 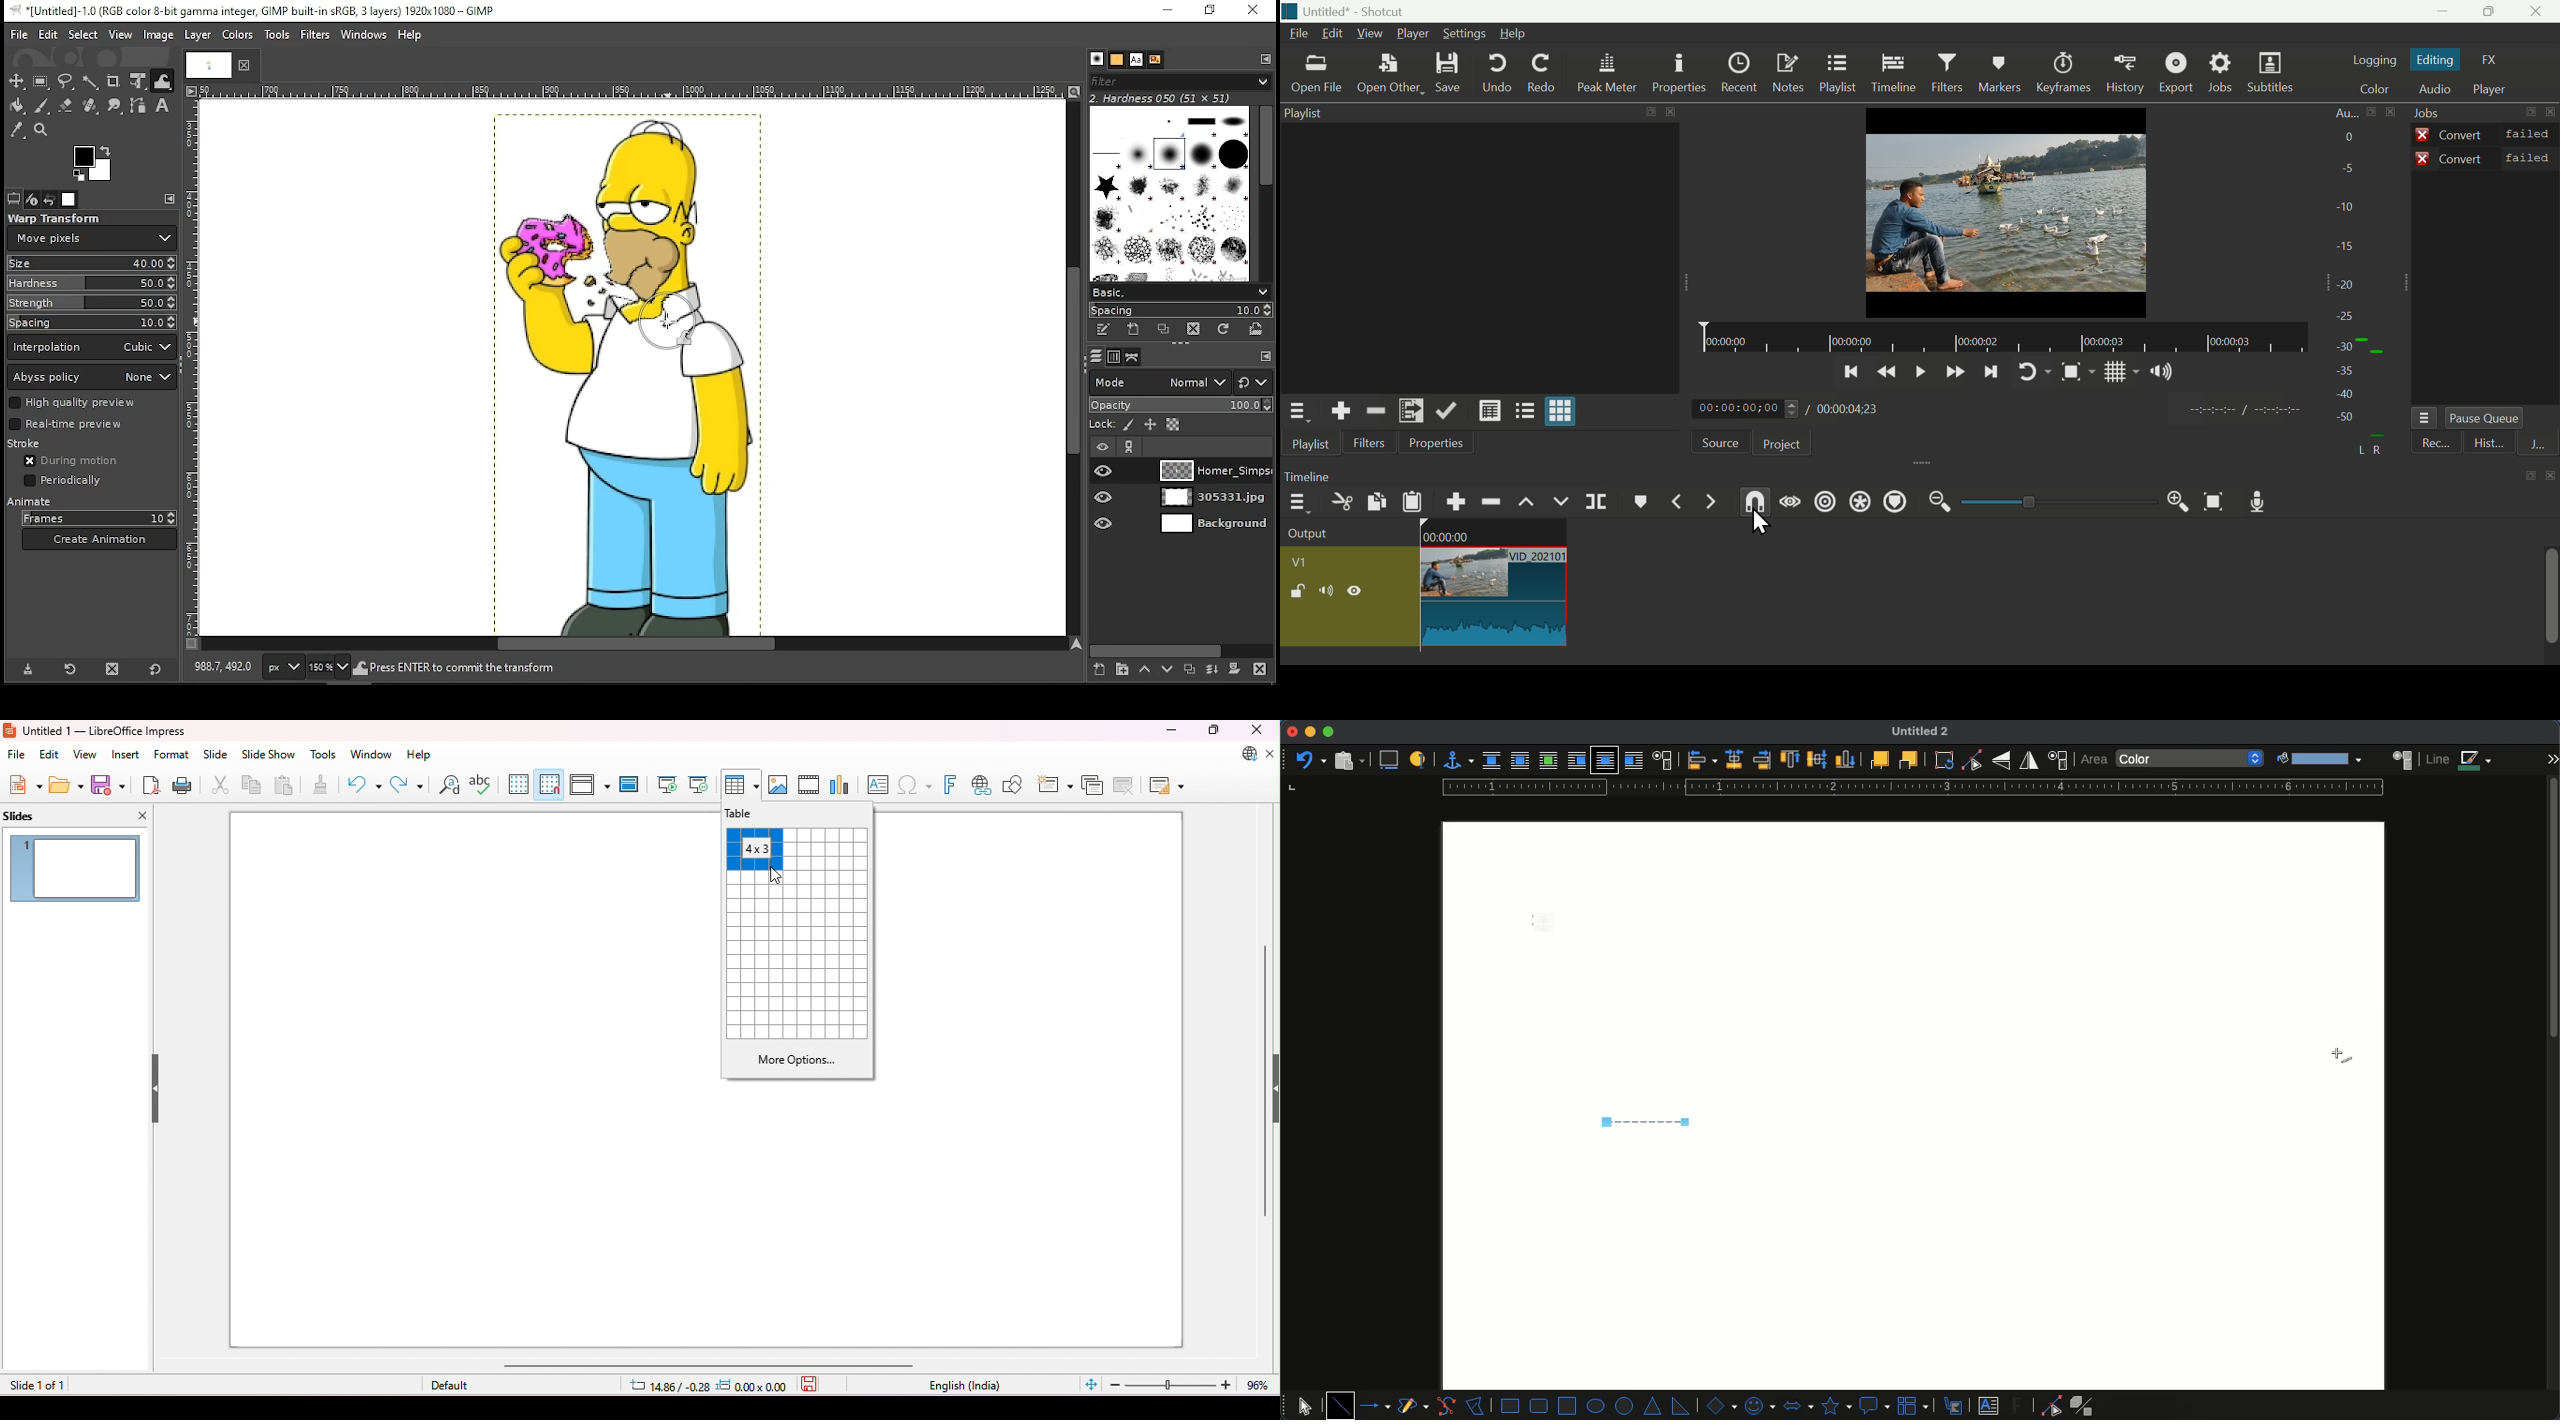 What do you see at coordinates (982, 786) in the screenshot?
I see `insert hyperlink` at bounding box center [982, 786].